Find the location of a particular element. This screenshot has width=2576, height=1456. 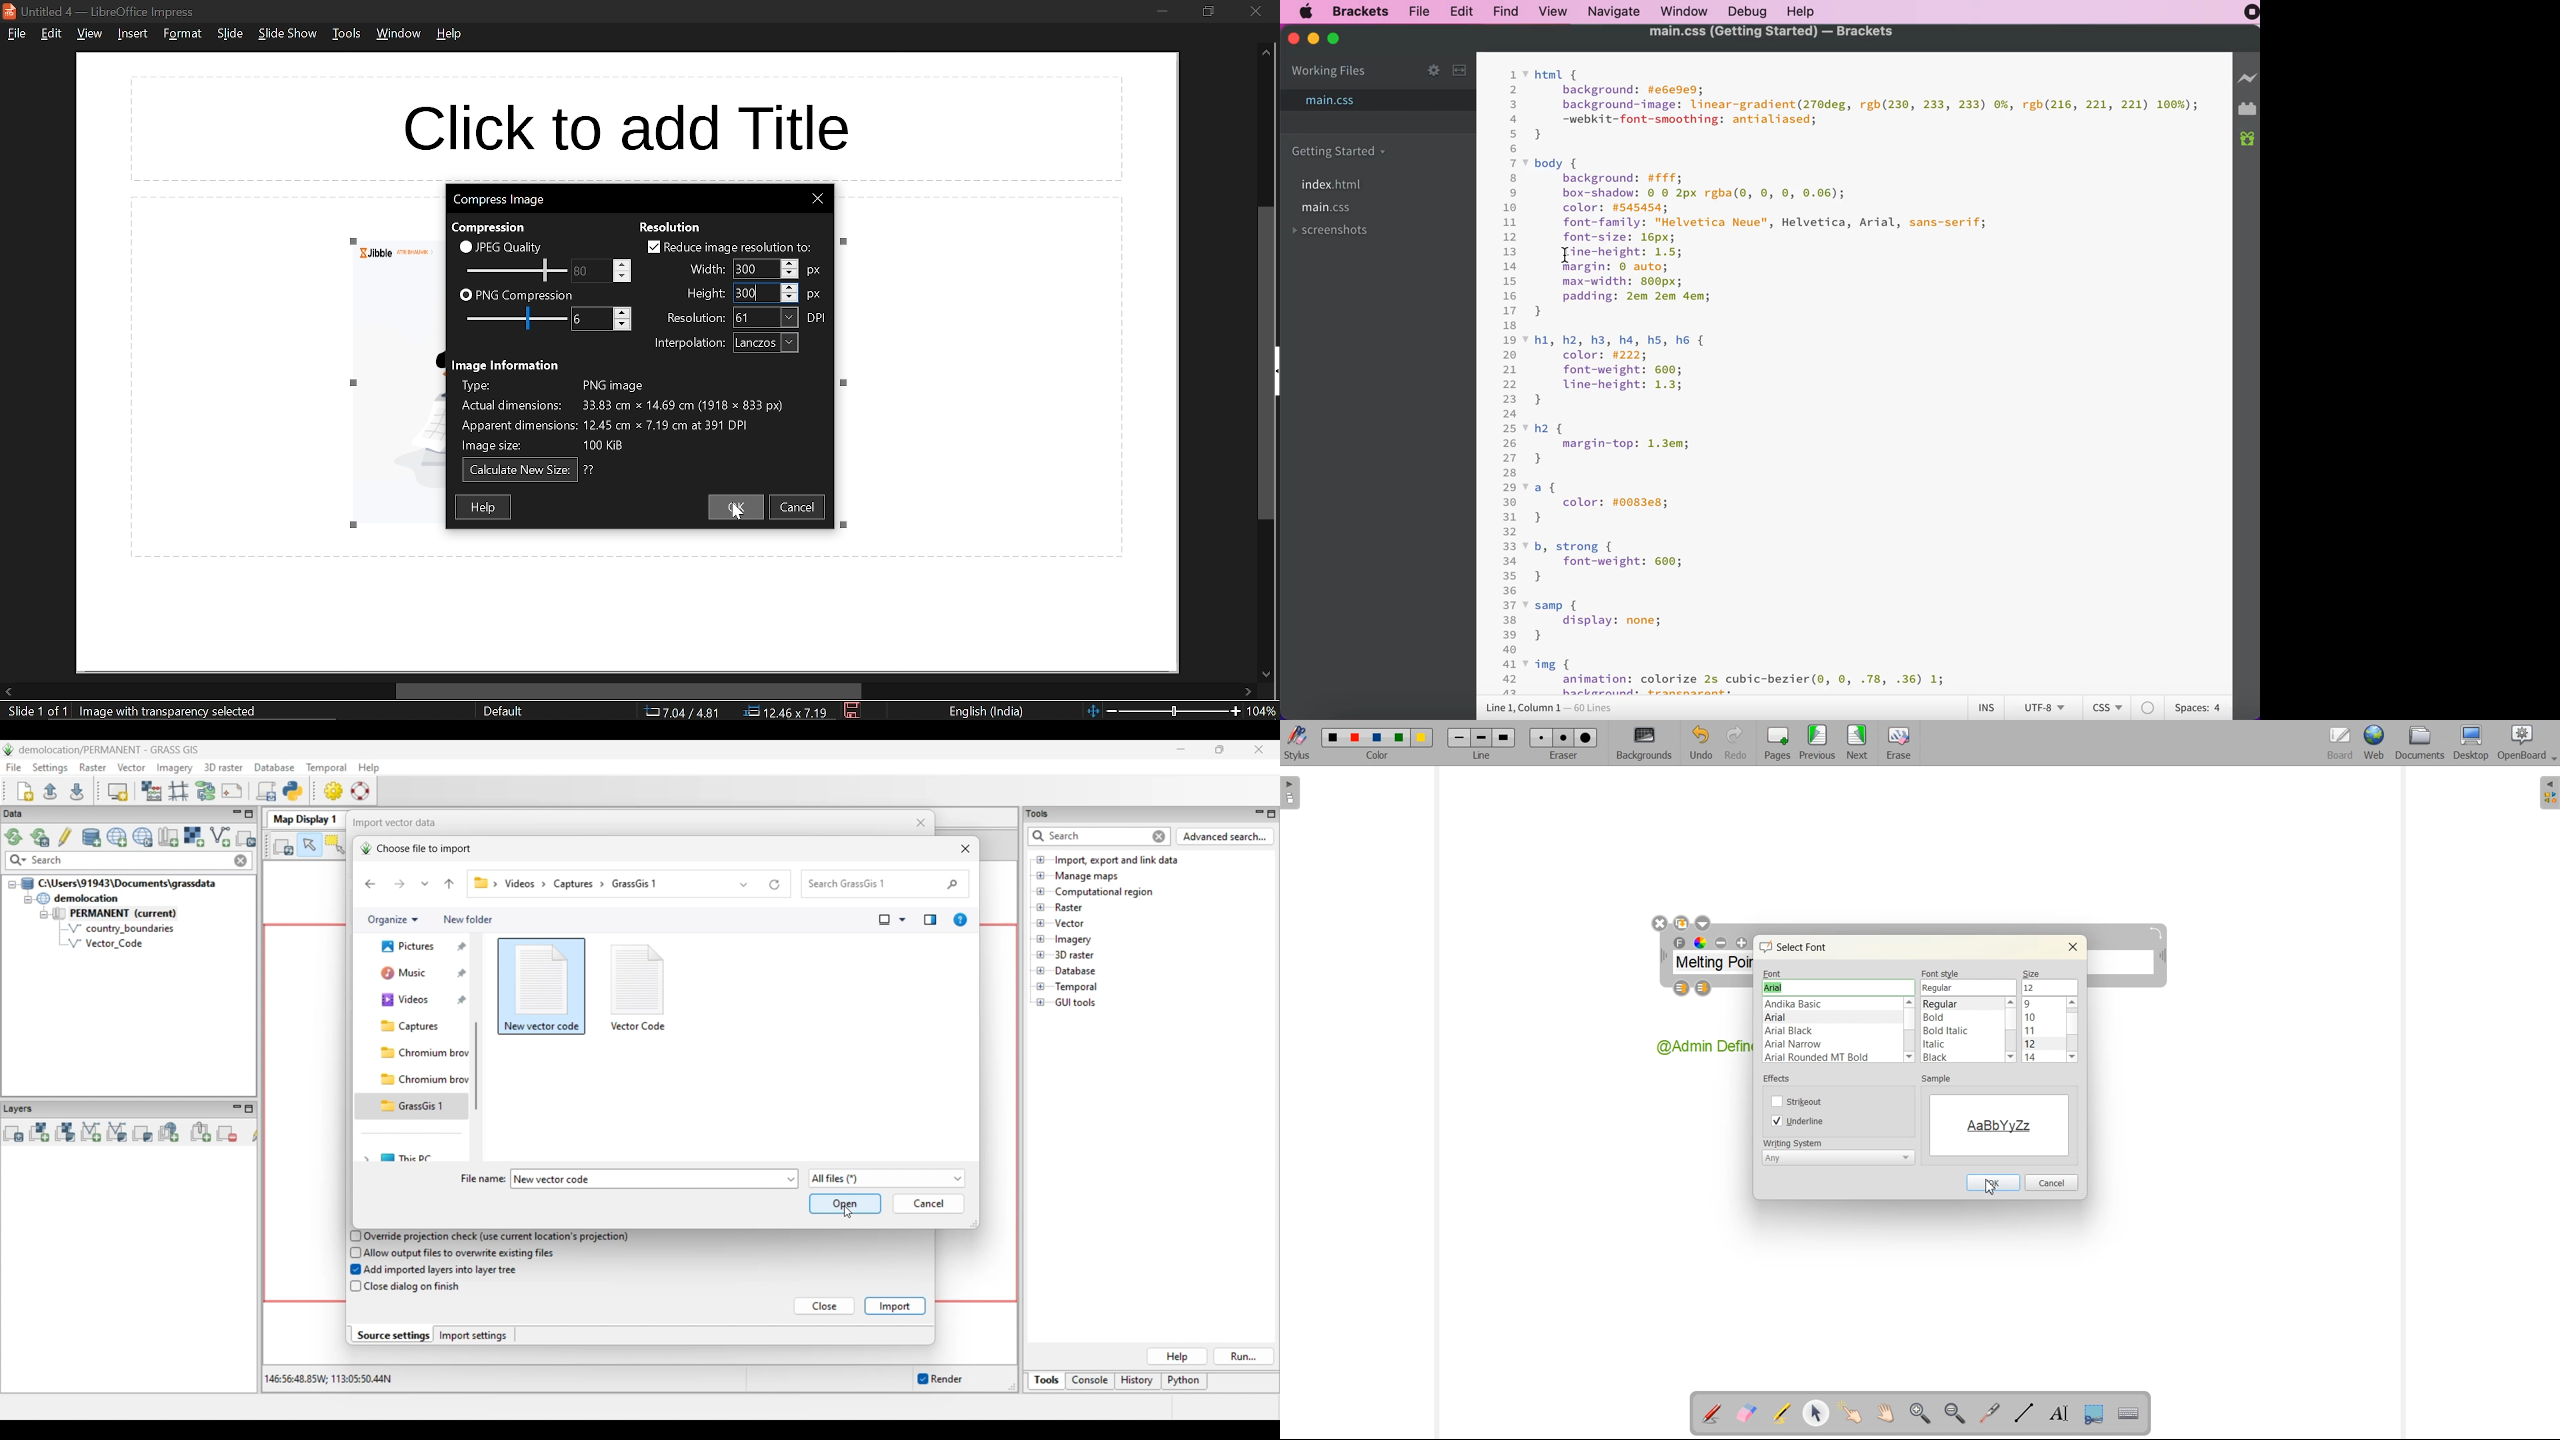

41 is located at coordinates (1511, 664).